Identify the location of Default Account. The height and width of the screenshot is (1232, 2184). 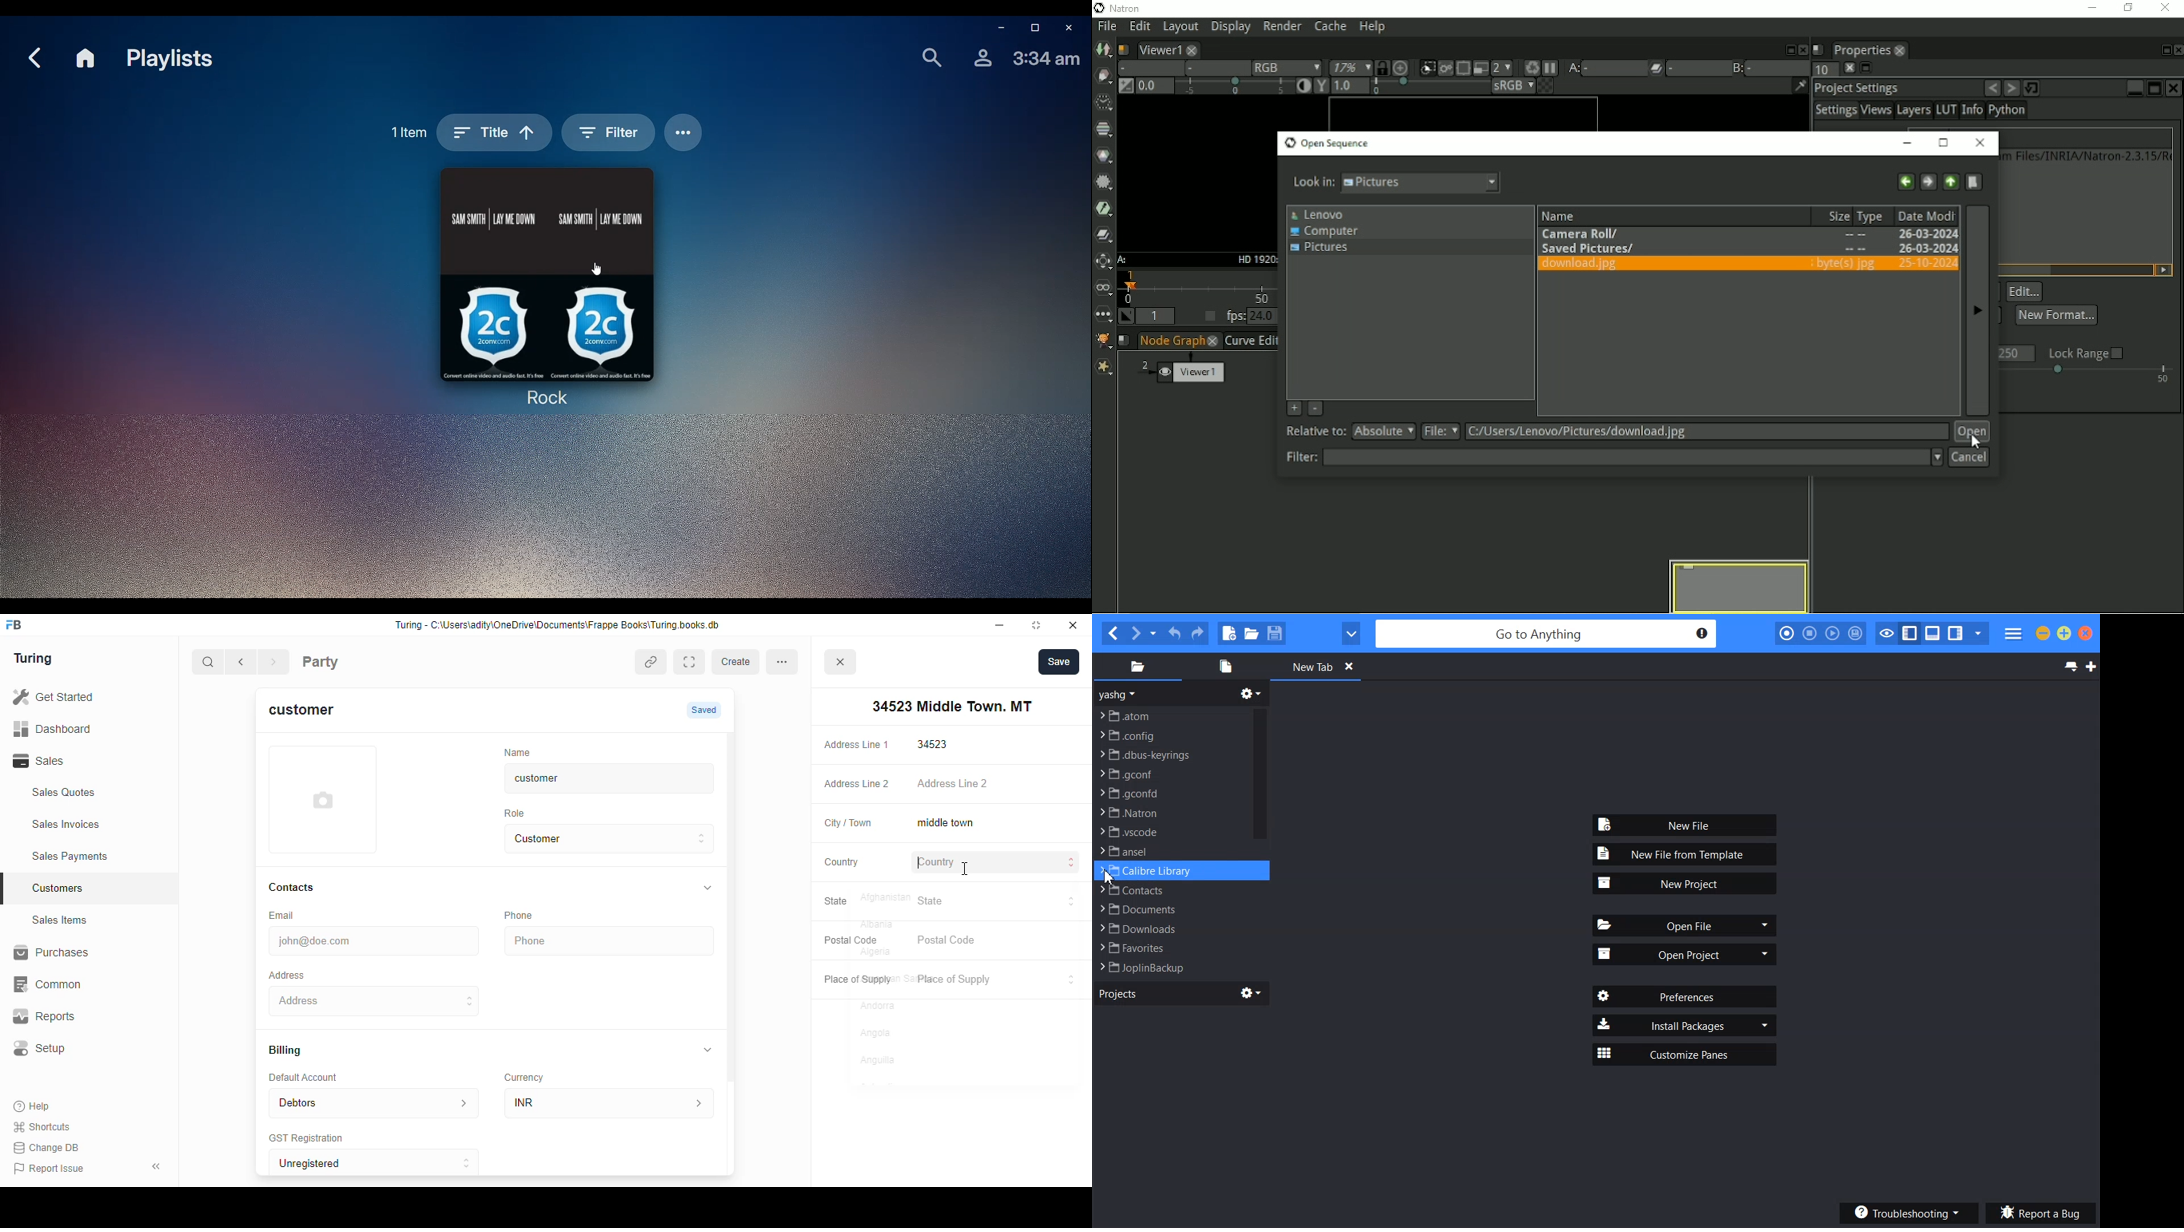
(316, 1078).